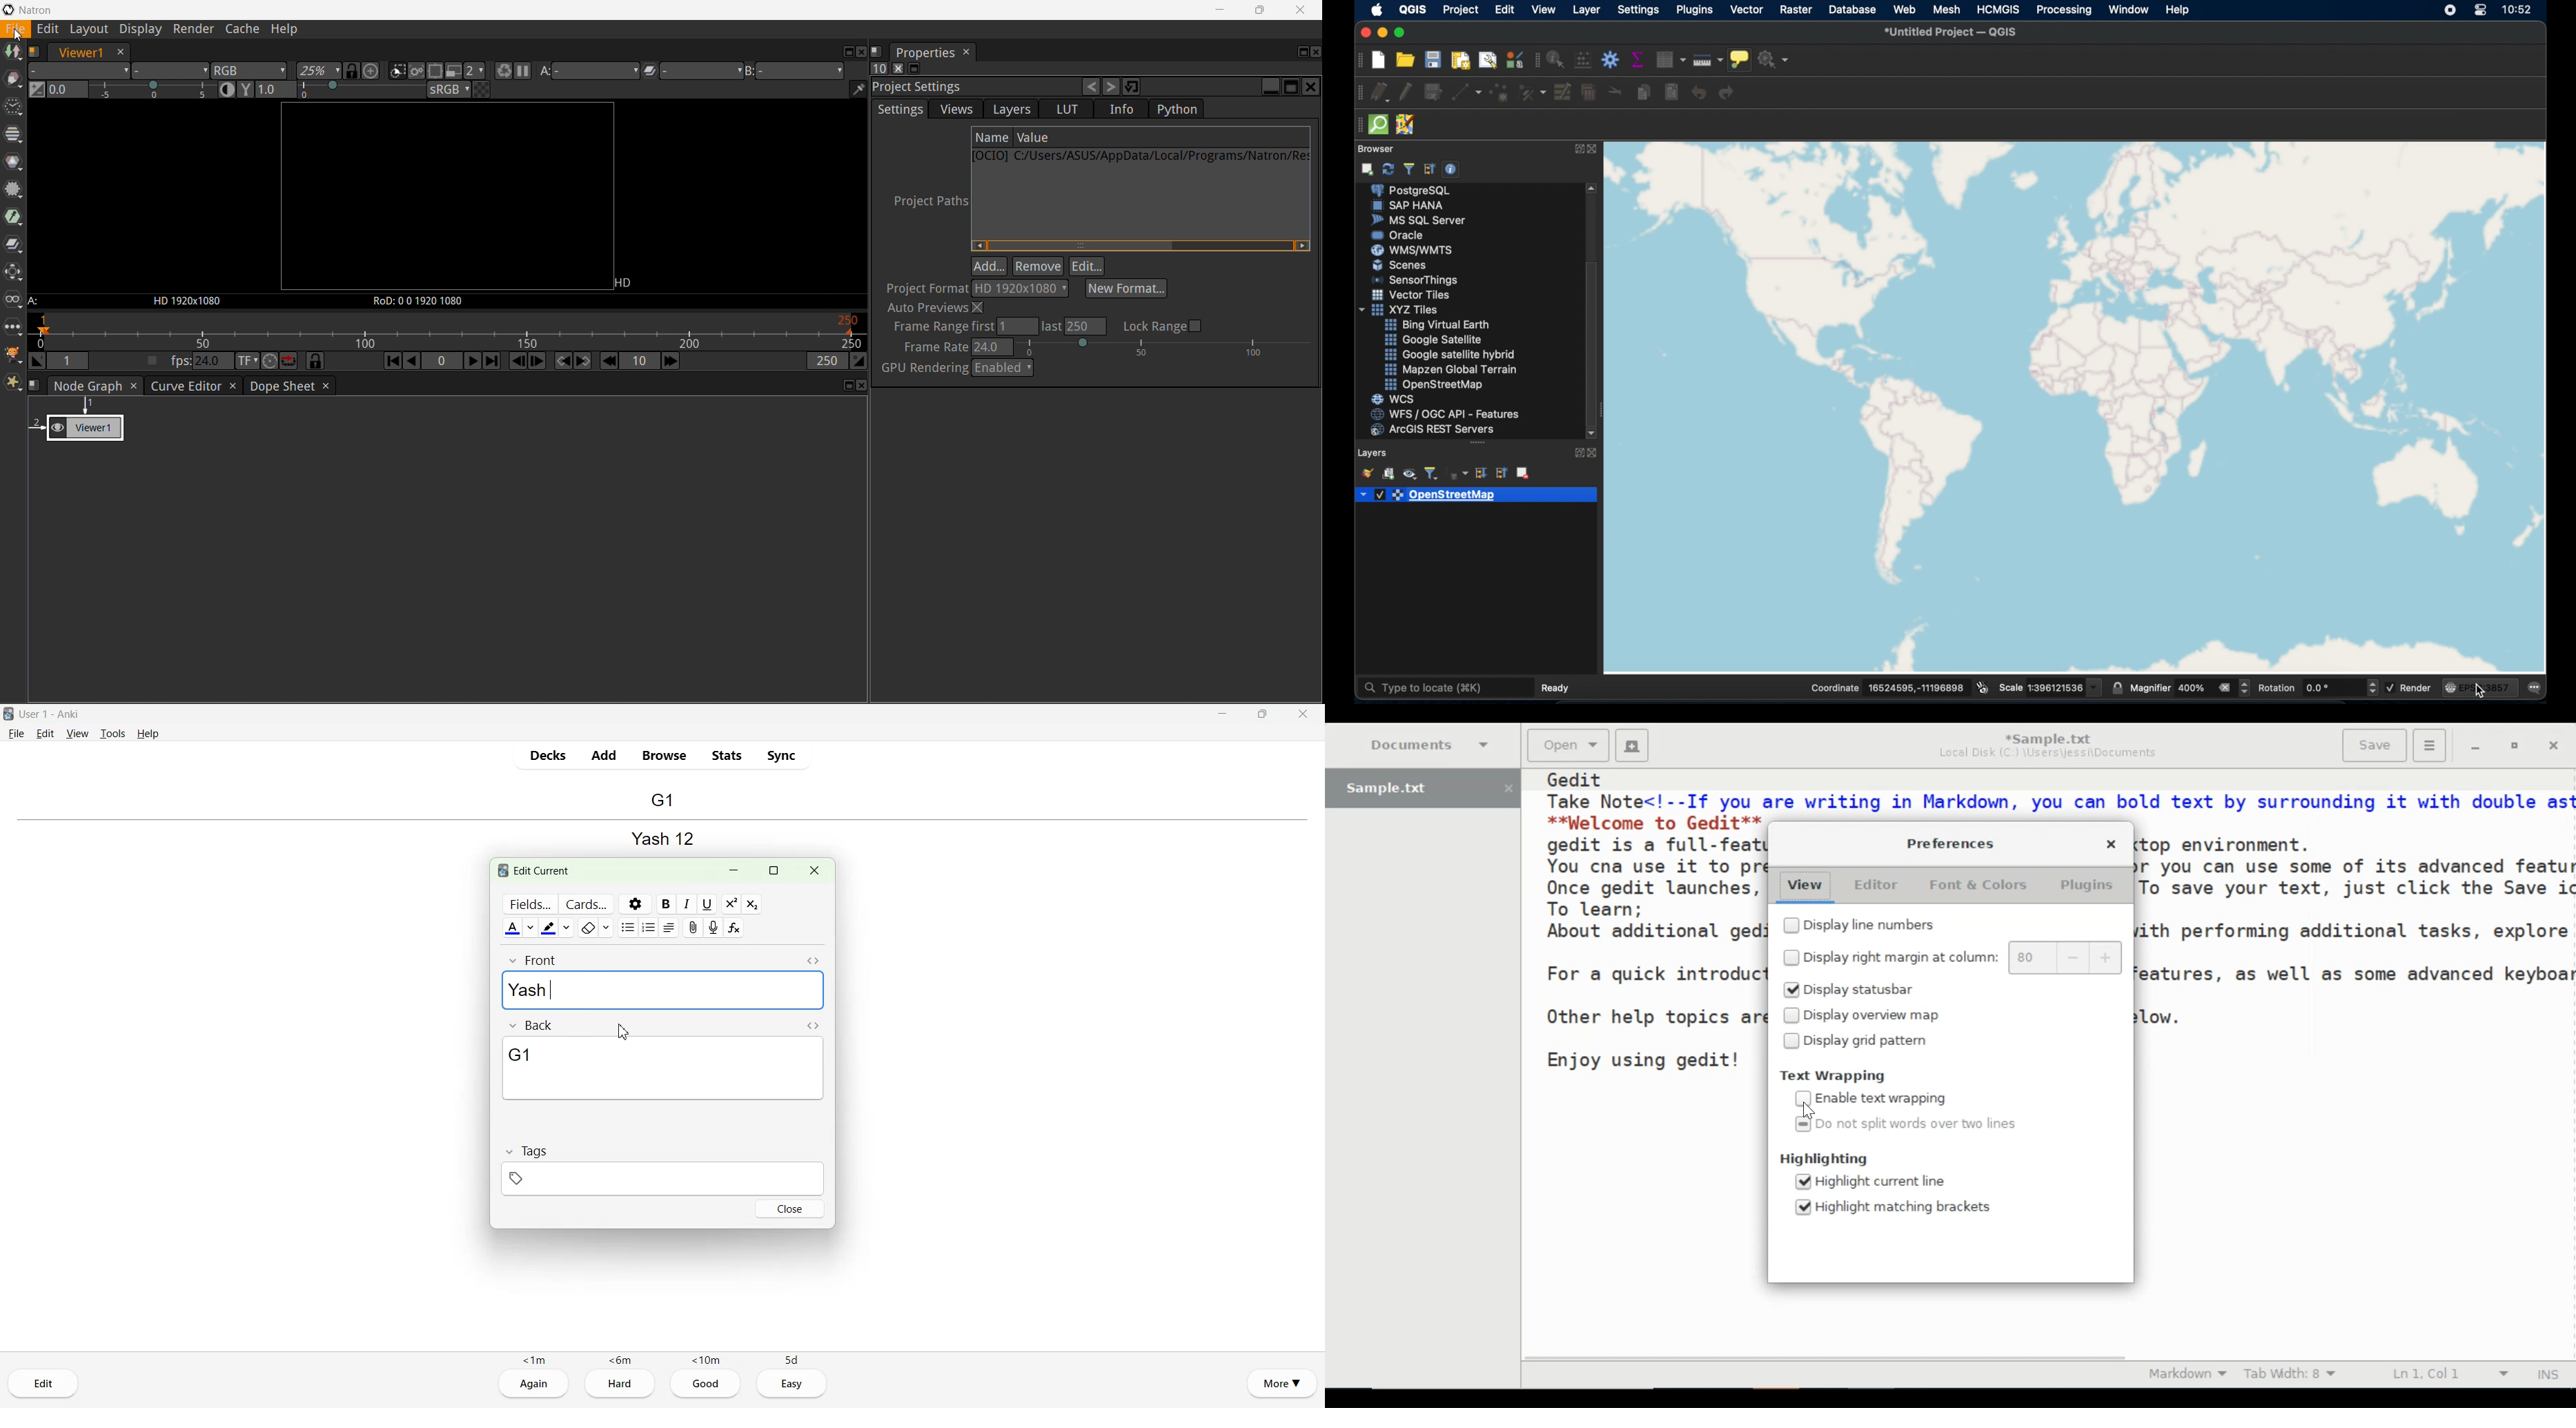 Image resolution: width=2576 pixels, height=1428 pixels. What do you see at coordinates (2179, 10) in the screenshot?
I see `help` at bounding box center [2179, 10].